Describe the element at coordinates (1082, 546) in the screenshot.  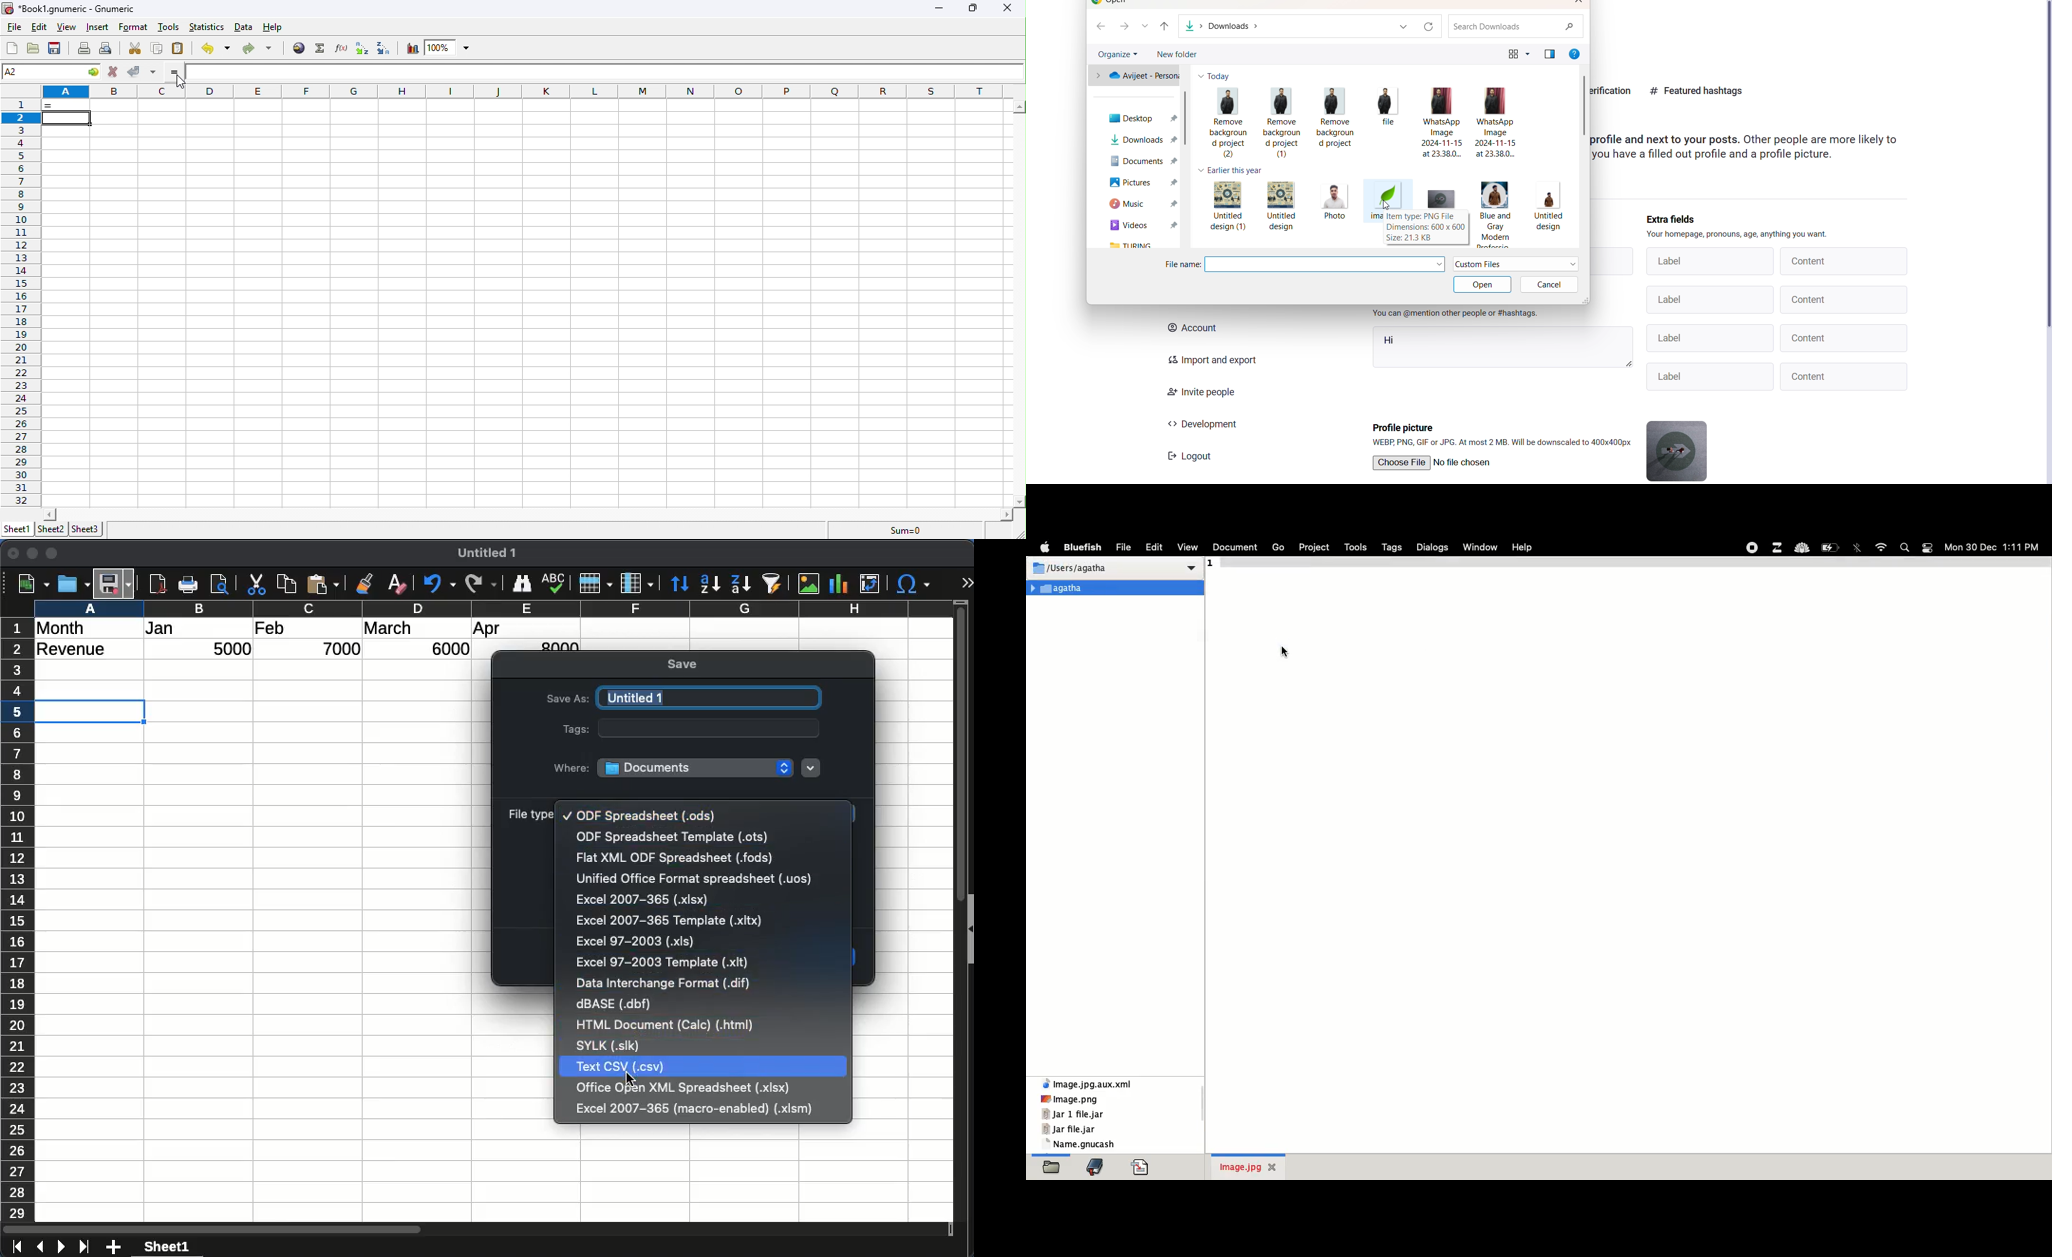
I see `bluefish` at that location.